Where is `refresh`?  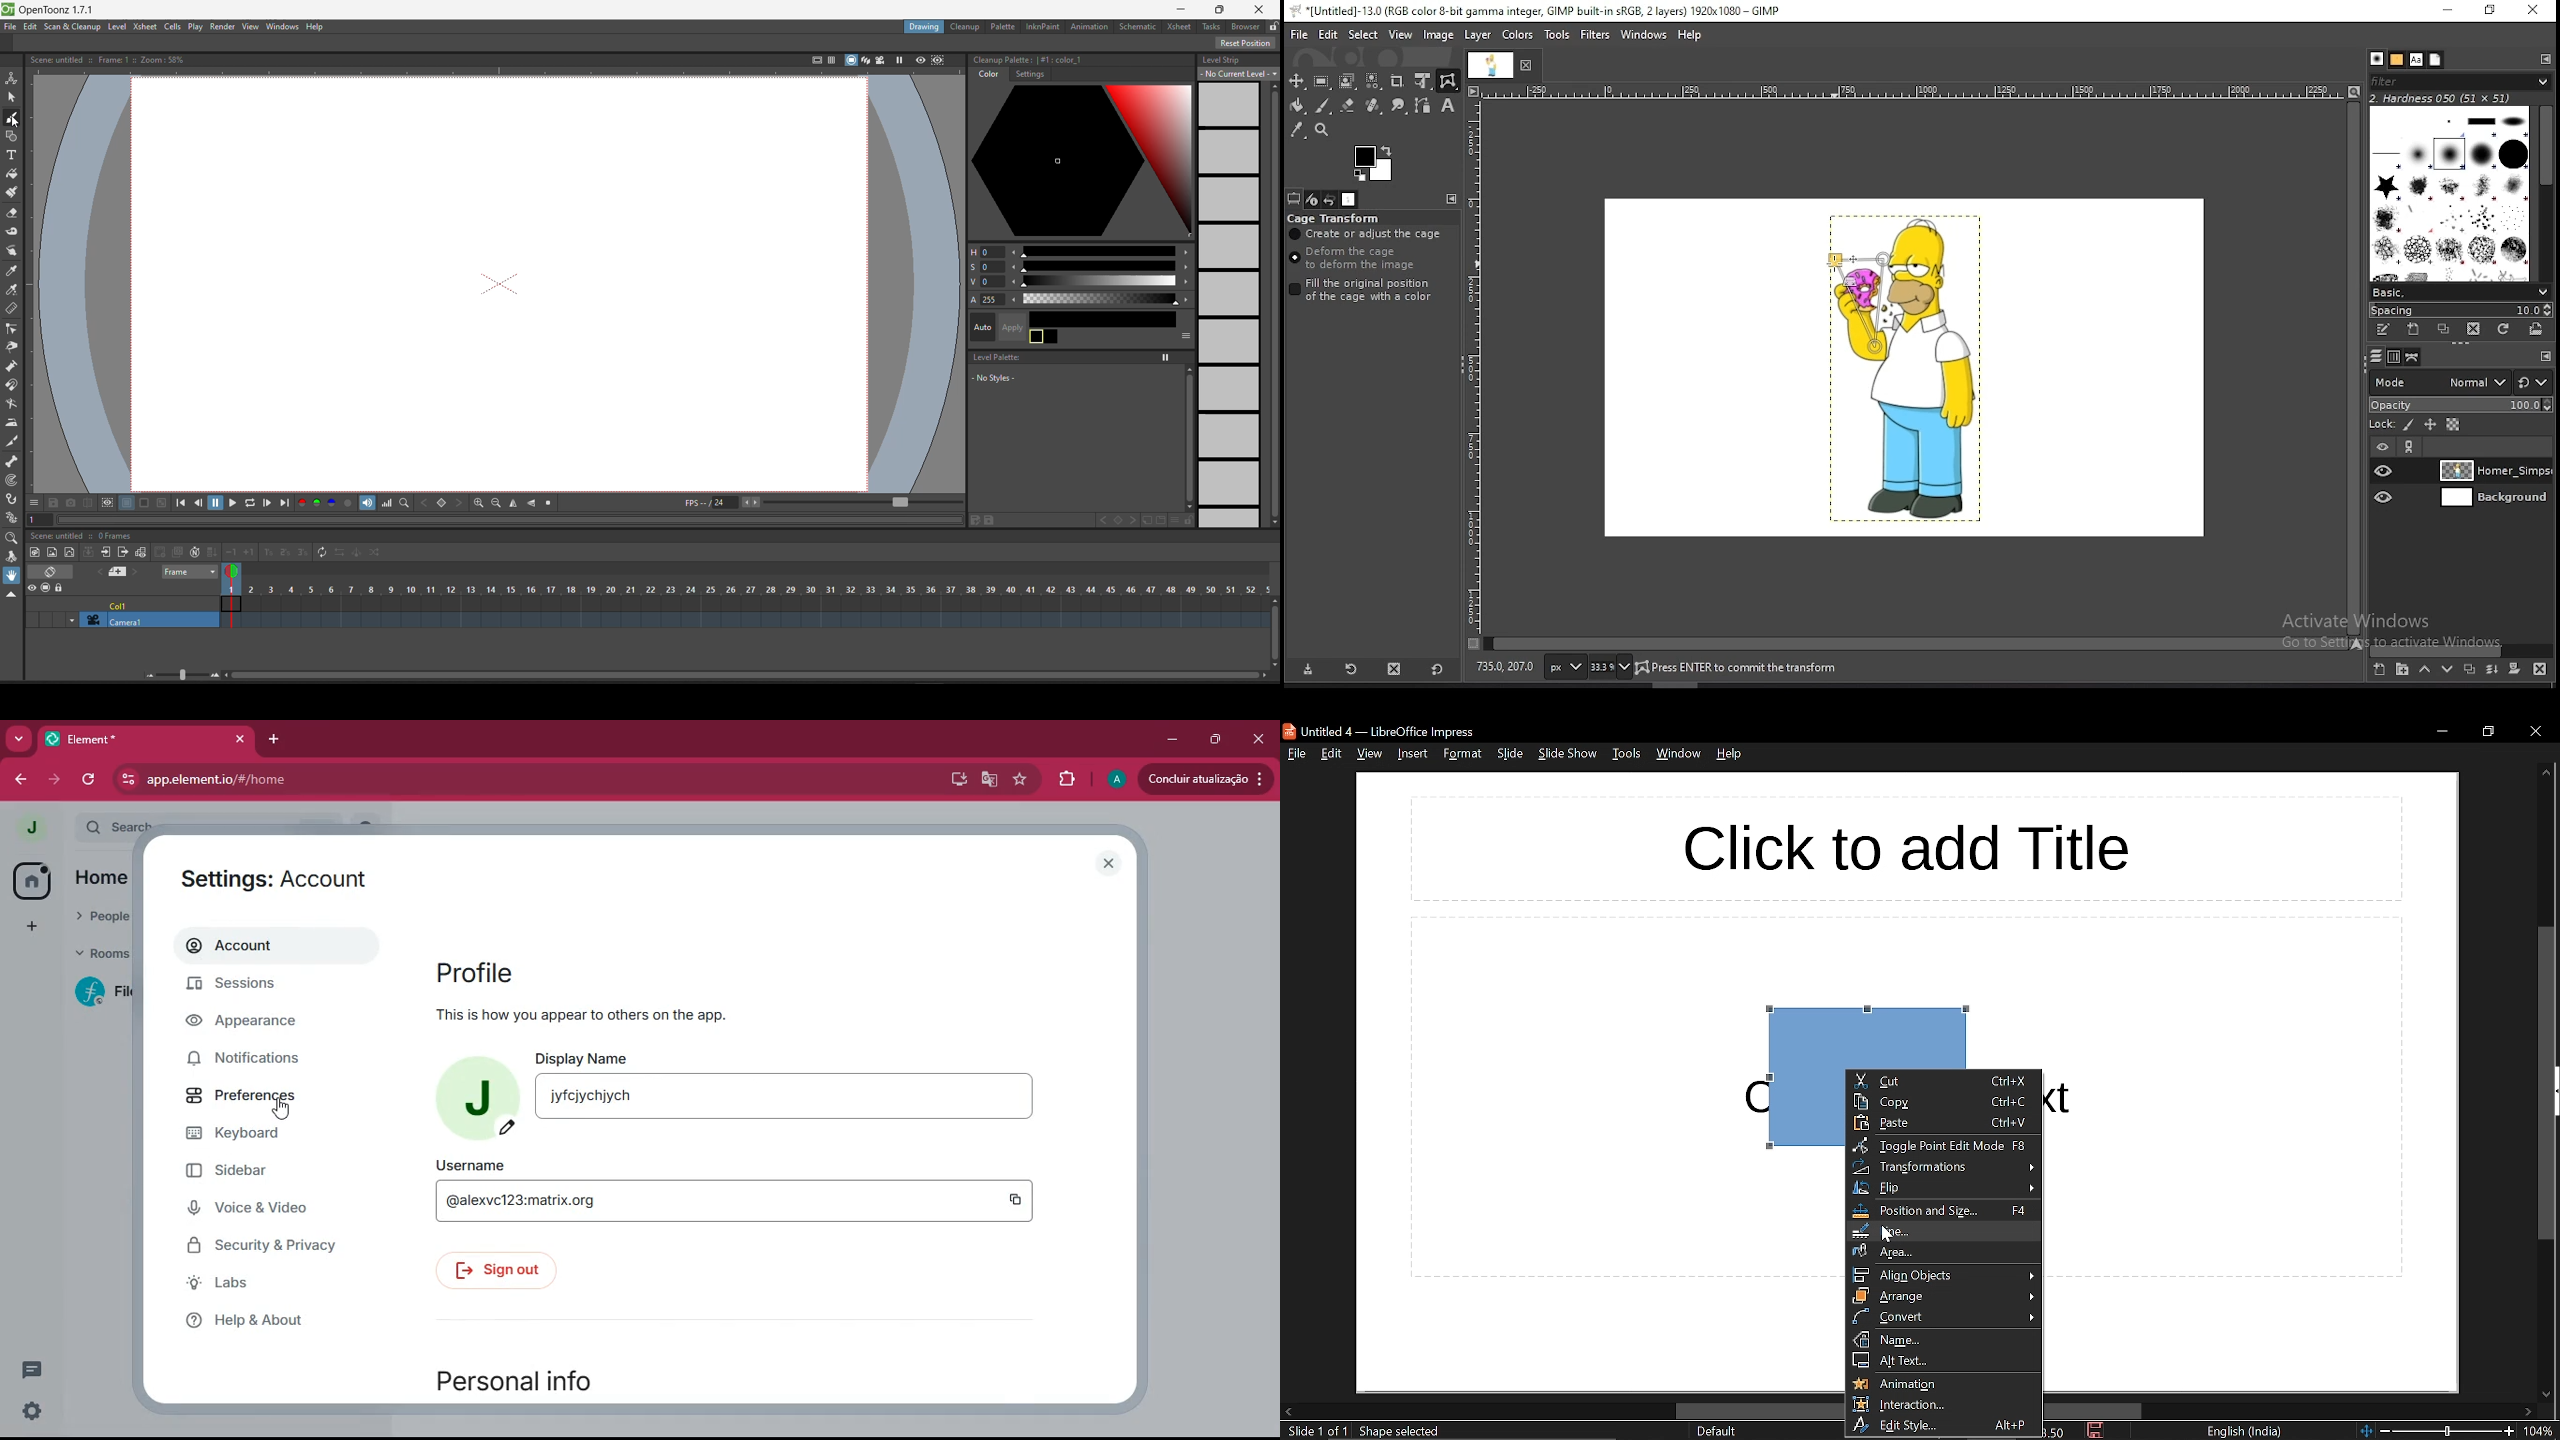
refresh is located at coordinates (91, 778).